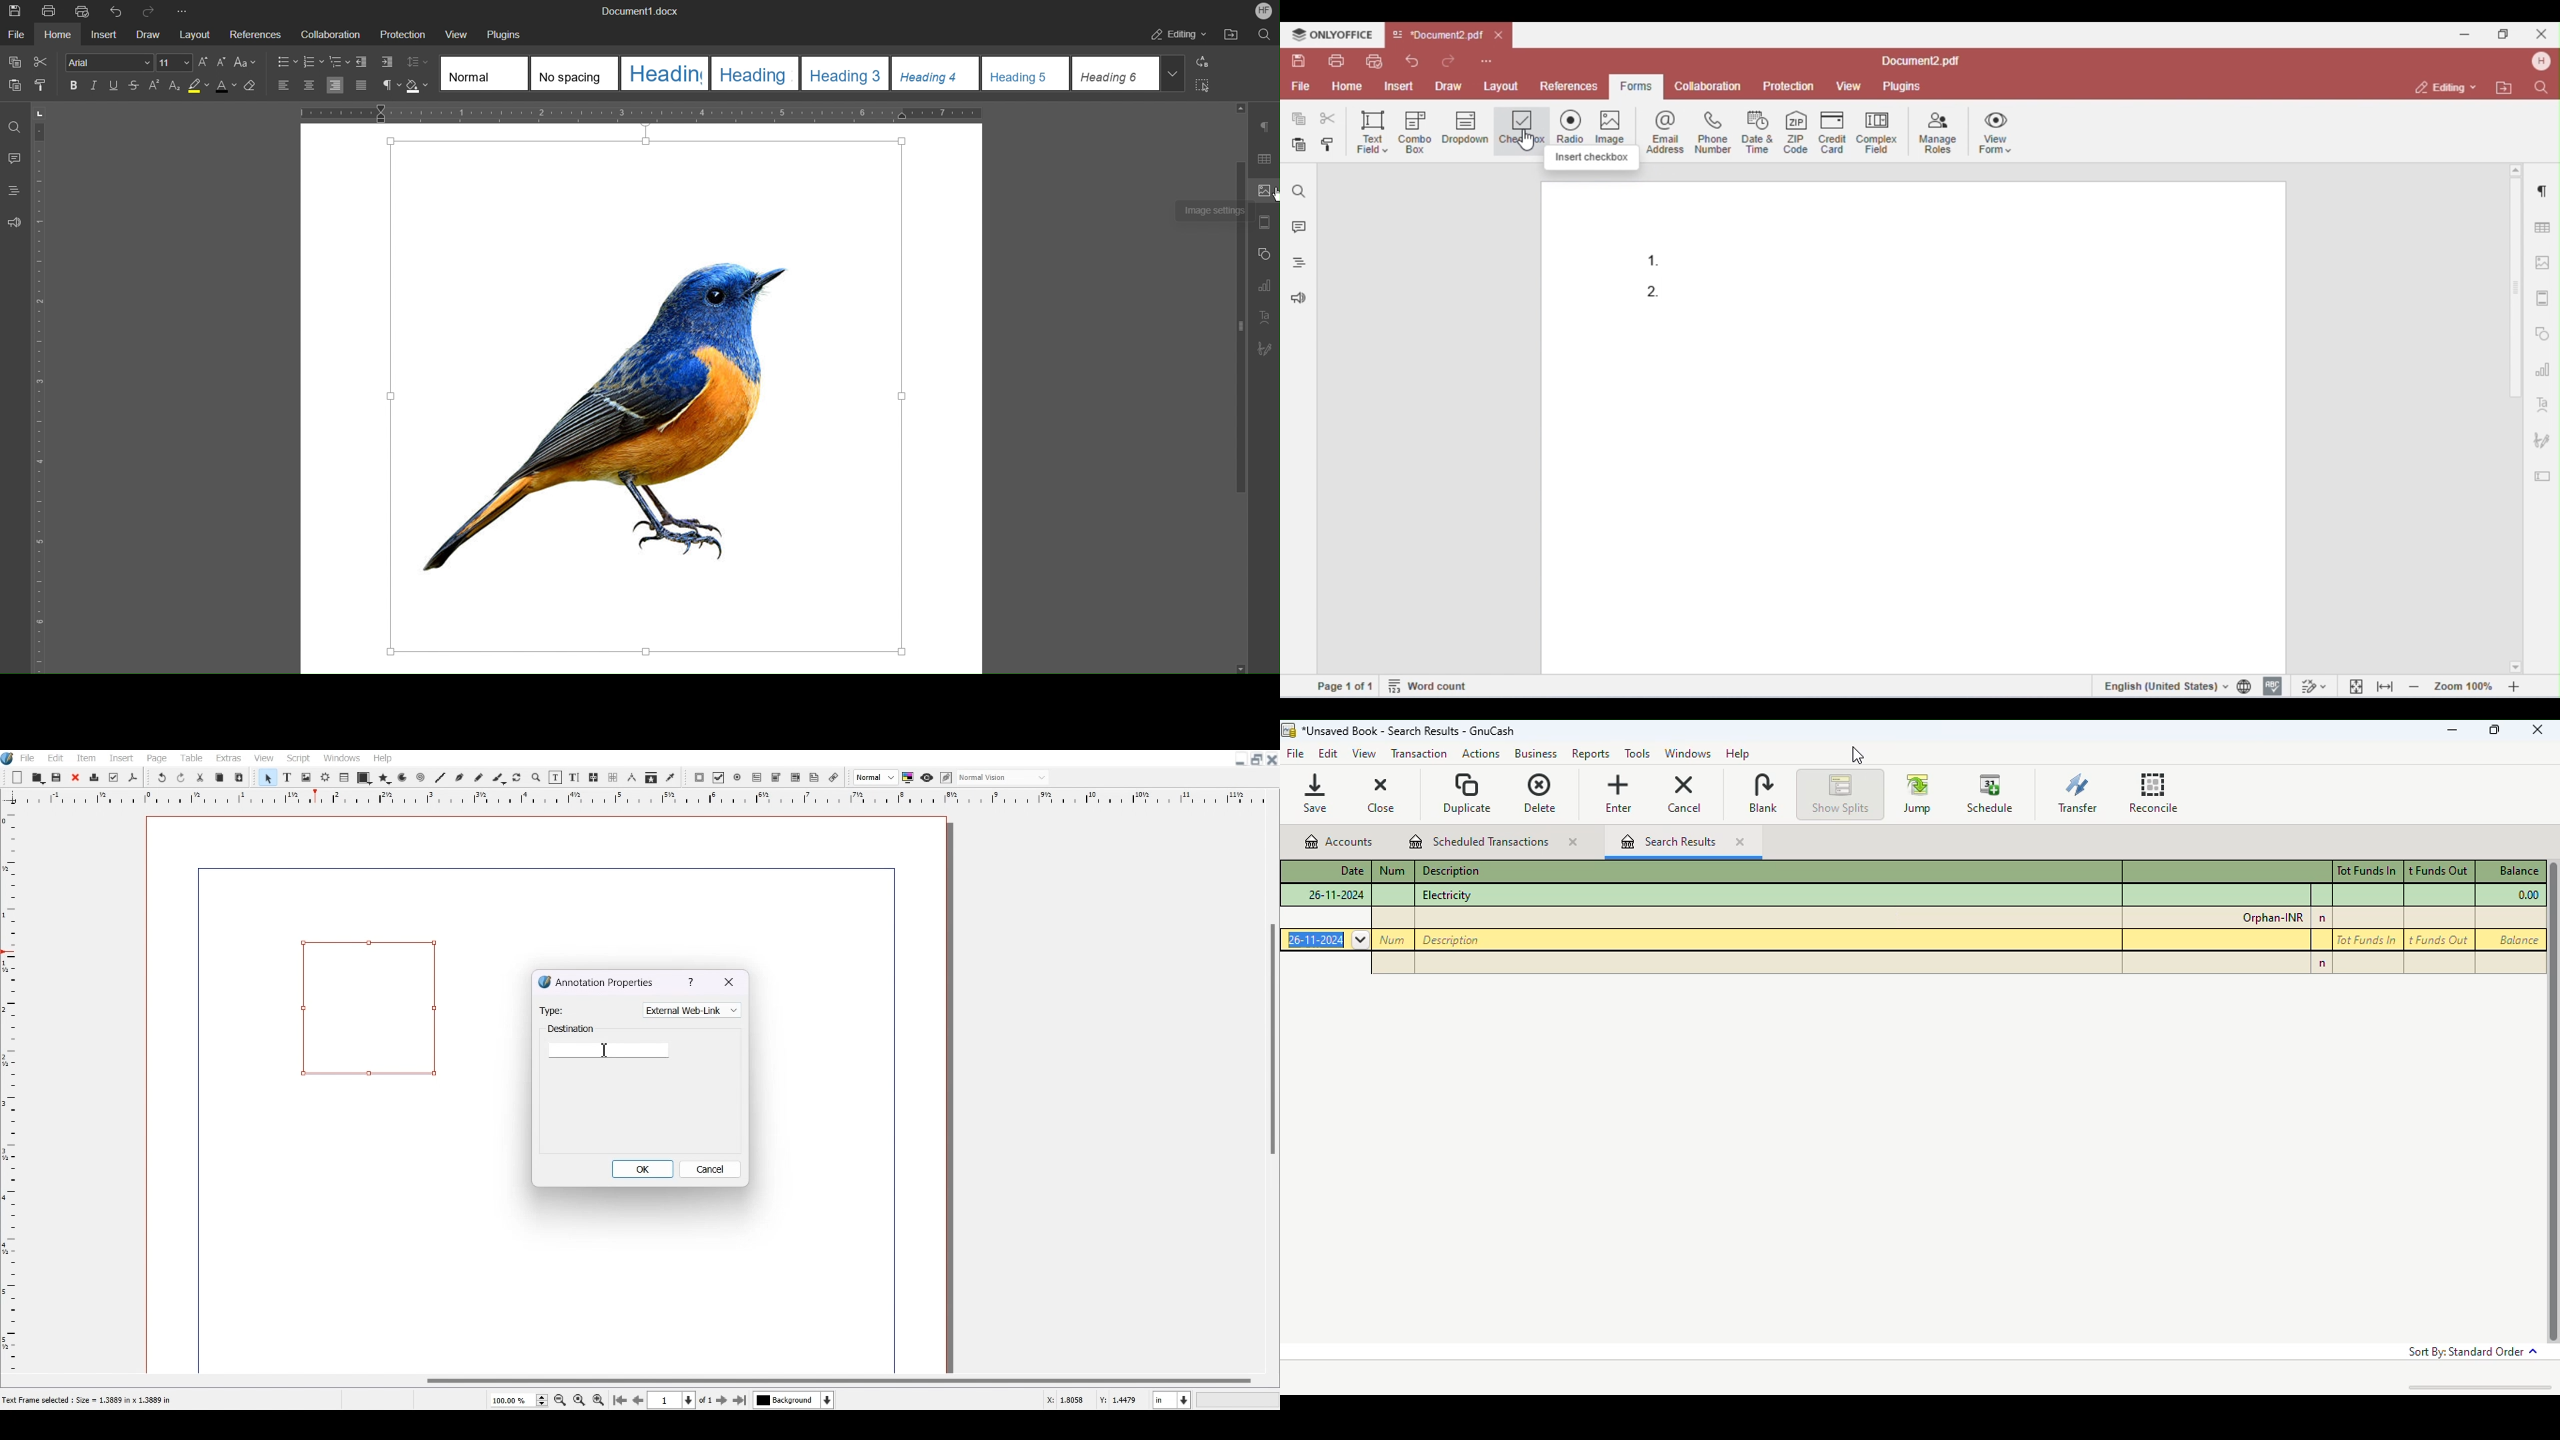 The height and width of the screenshot is (1456, 2576). Describe the element at coordinates (420, 778) in the screenshot. I see `Spiral` at that location.